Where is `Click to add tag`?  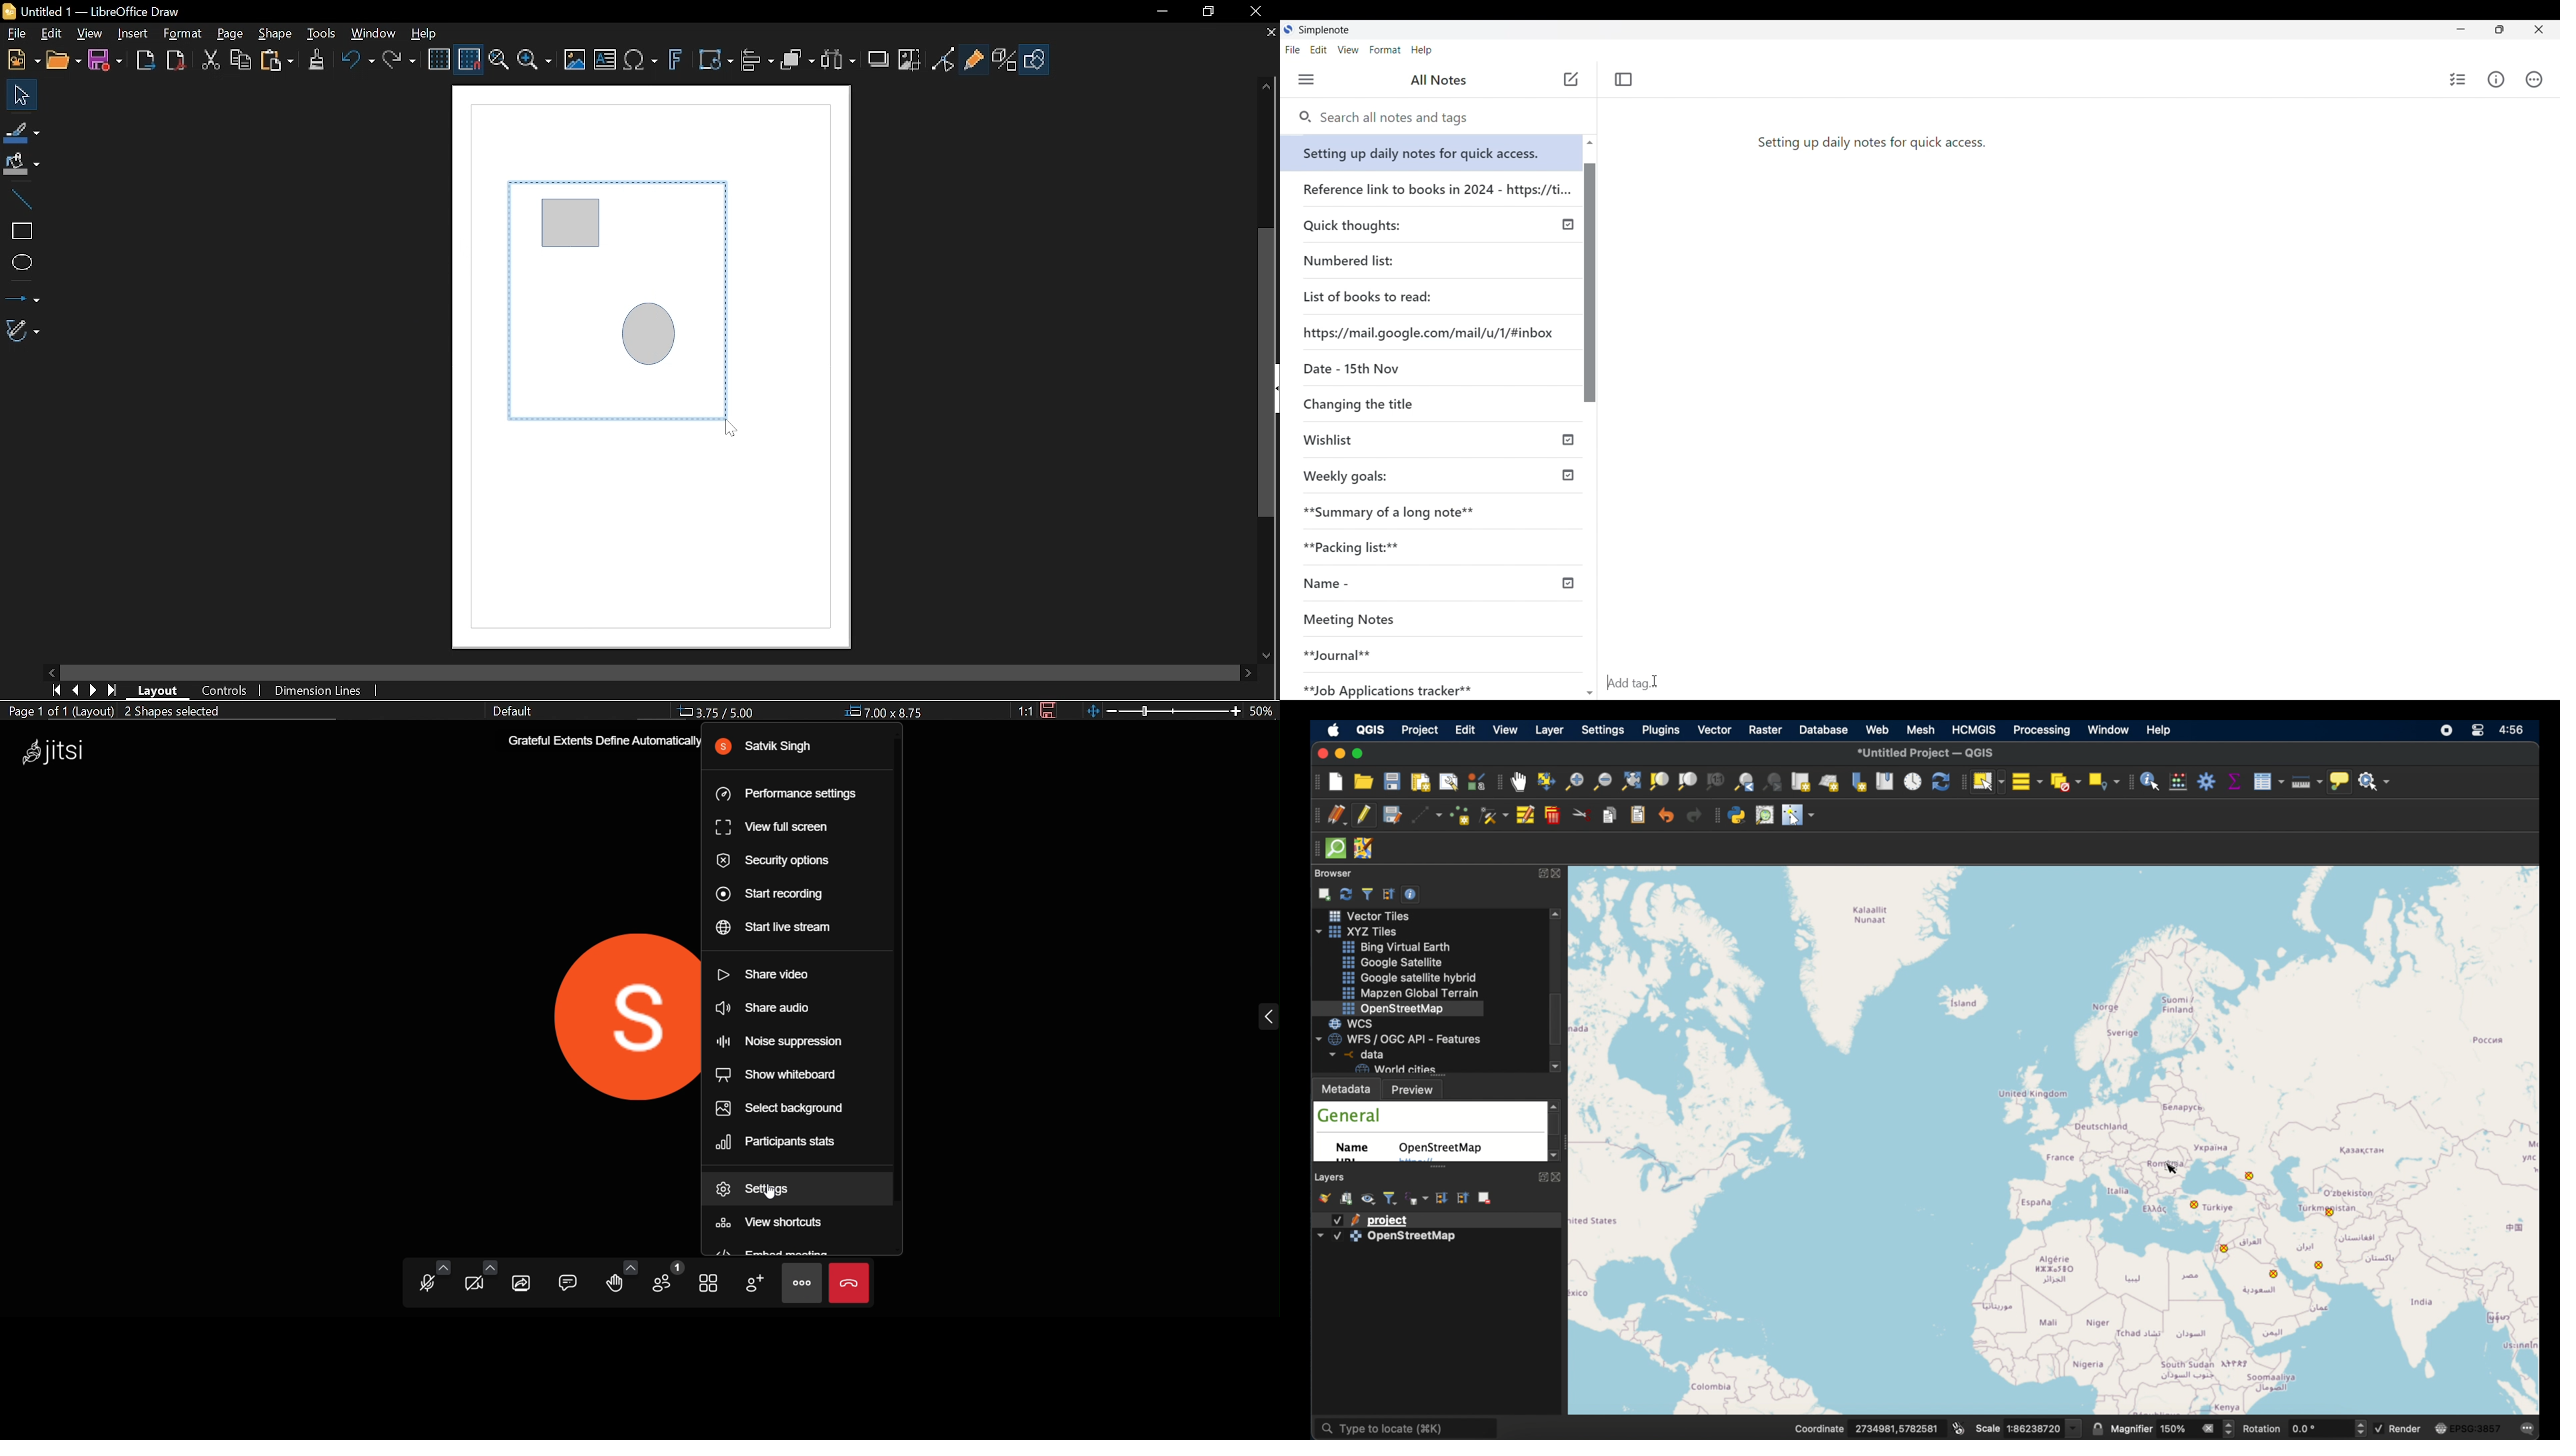
Click to add tag is located at coordinates (2079, 687).